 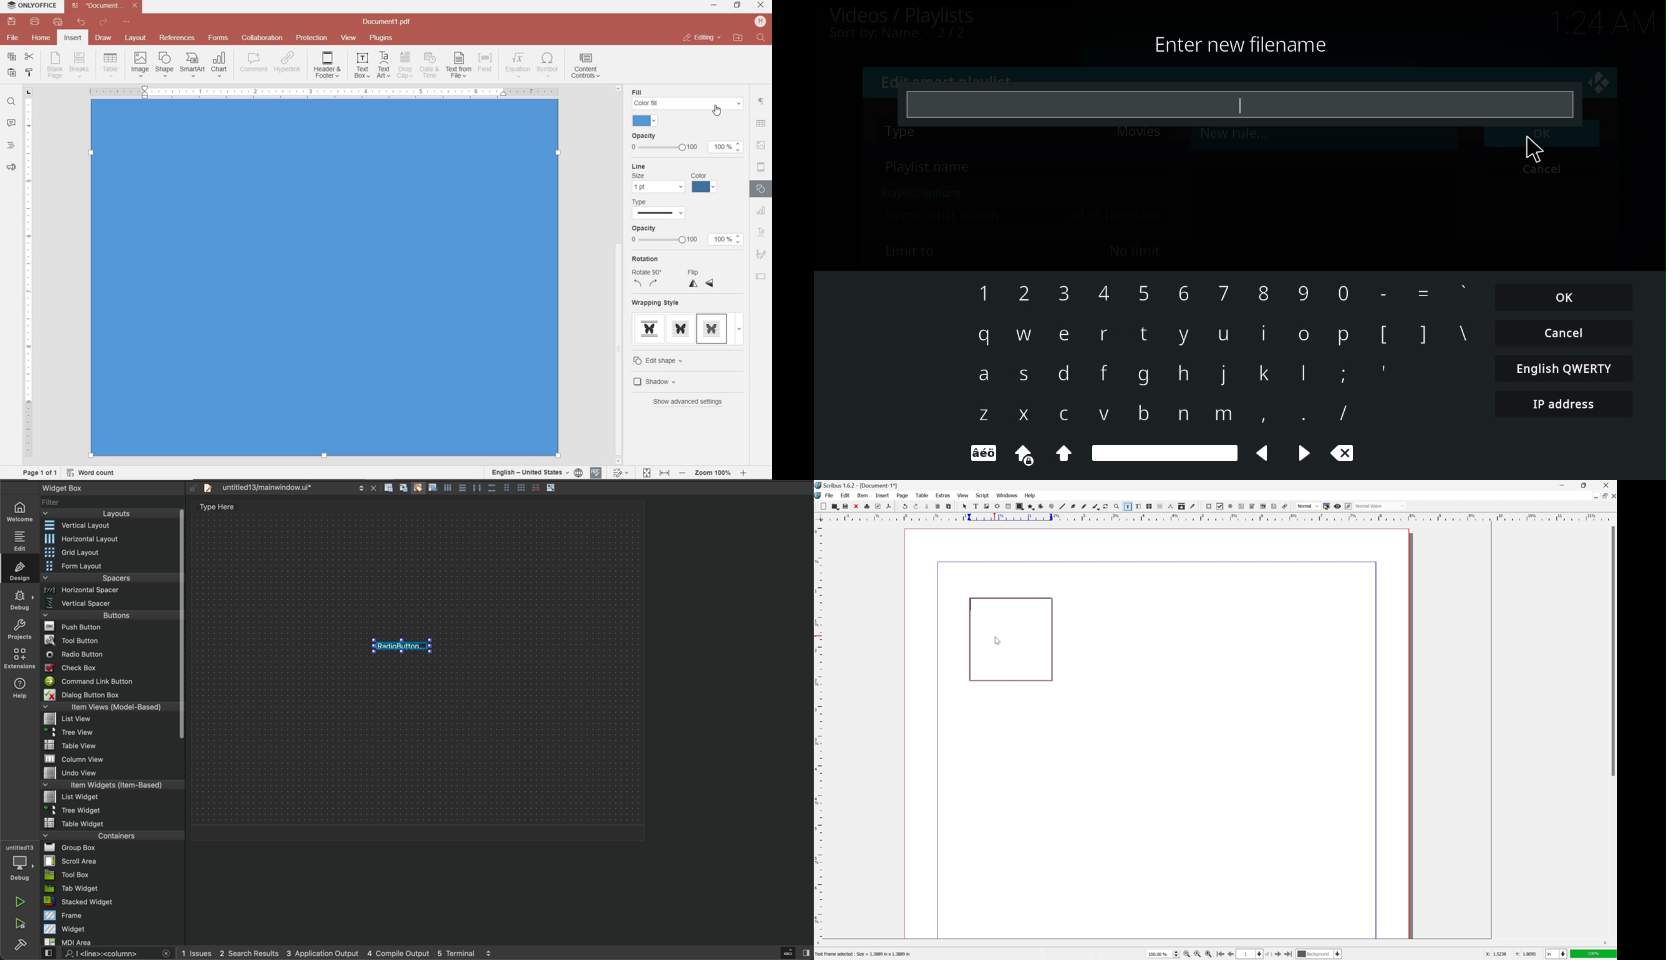 I want to click on insert, so click(x=882, y=494).